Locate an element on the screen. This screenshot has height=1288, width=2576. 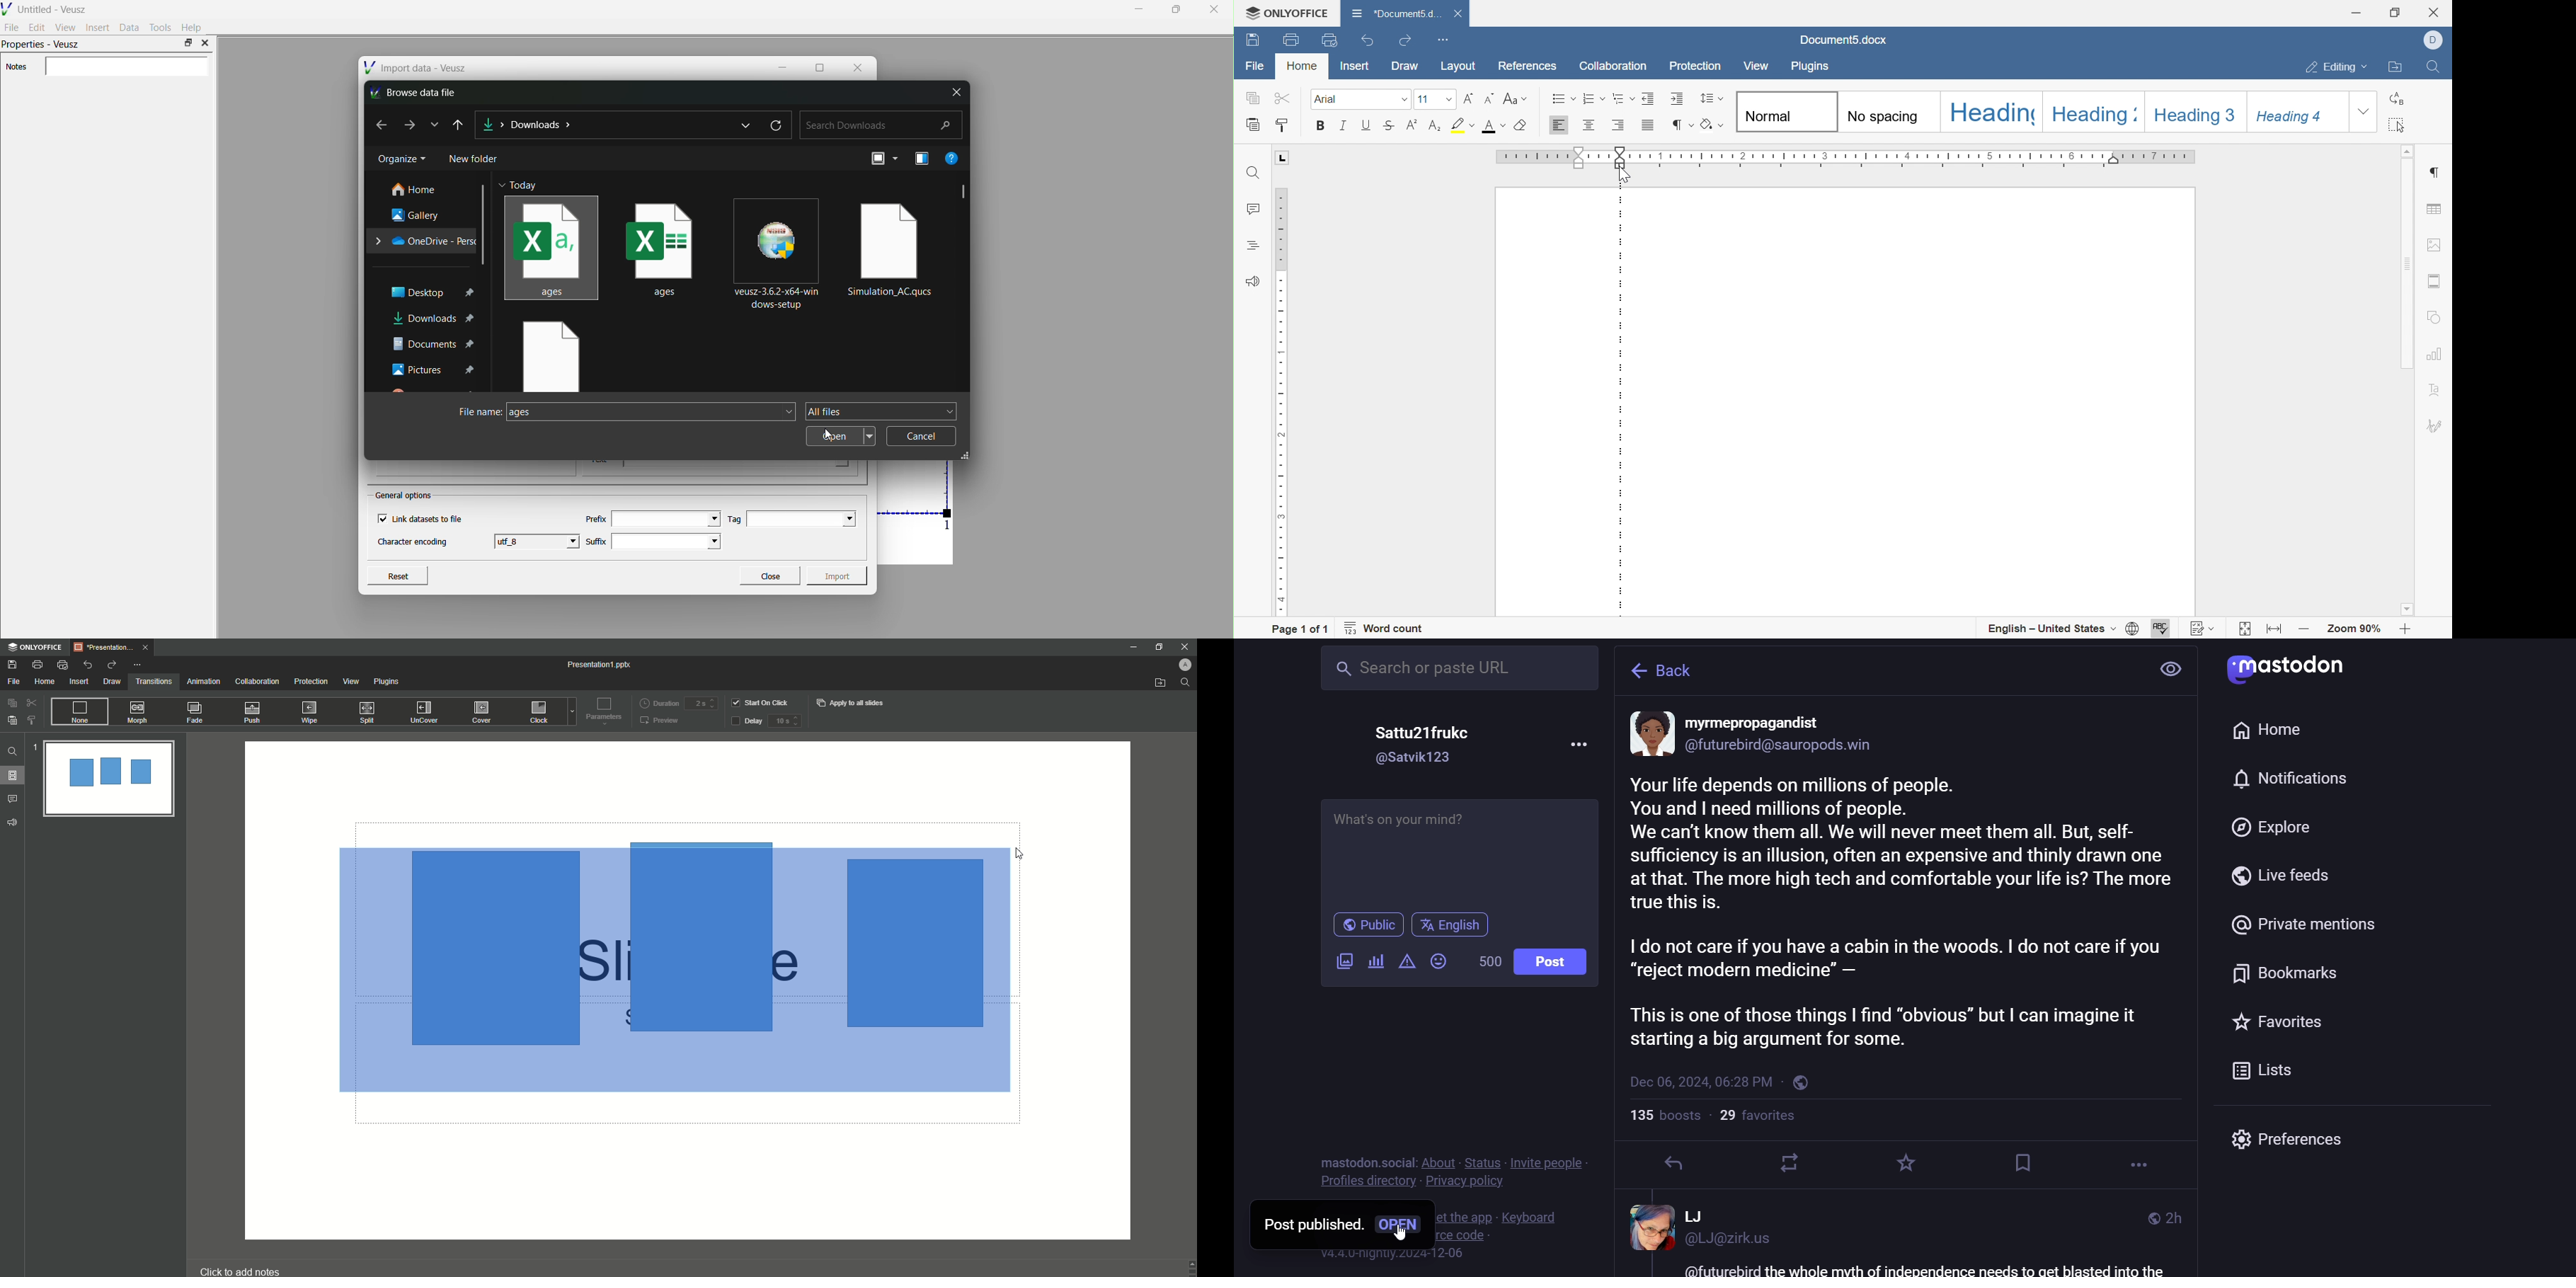
editing is located at coordinates (2336, 67).